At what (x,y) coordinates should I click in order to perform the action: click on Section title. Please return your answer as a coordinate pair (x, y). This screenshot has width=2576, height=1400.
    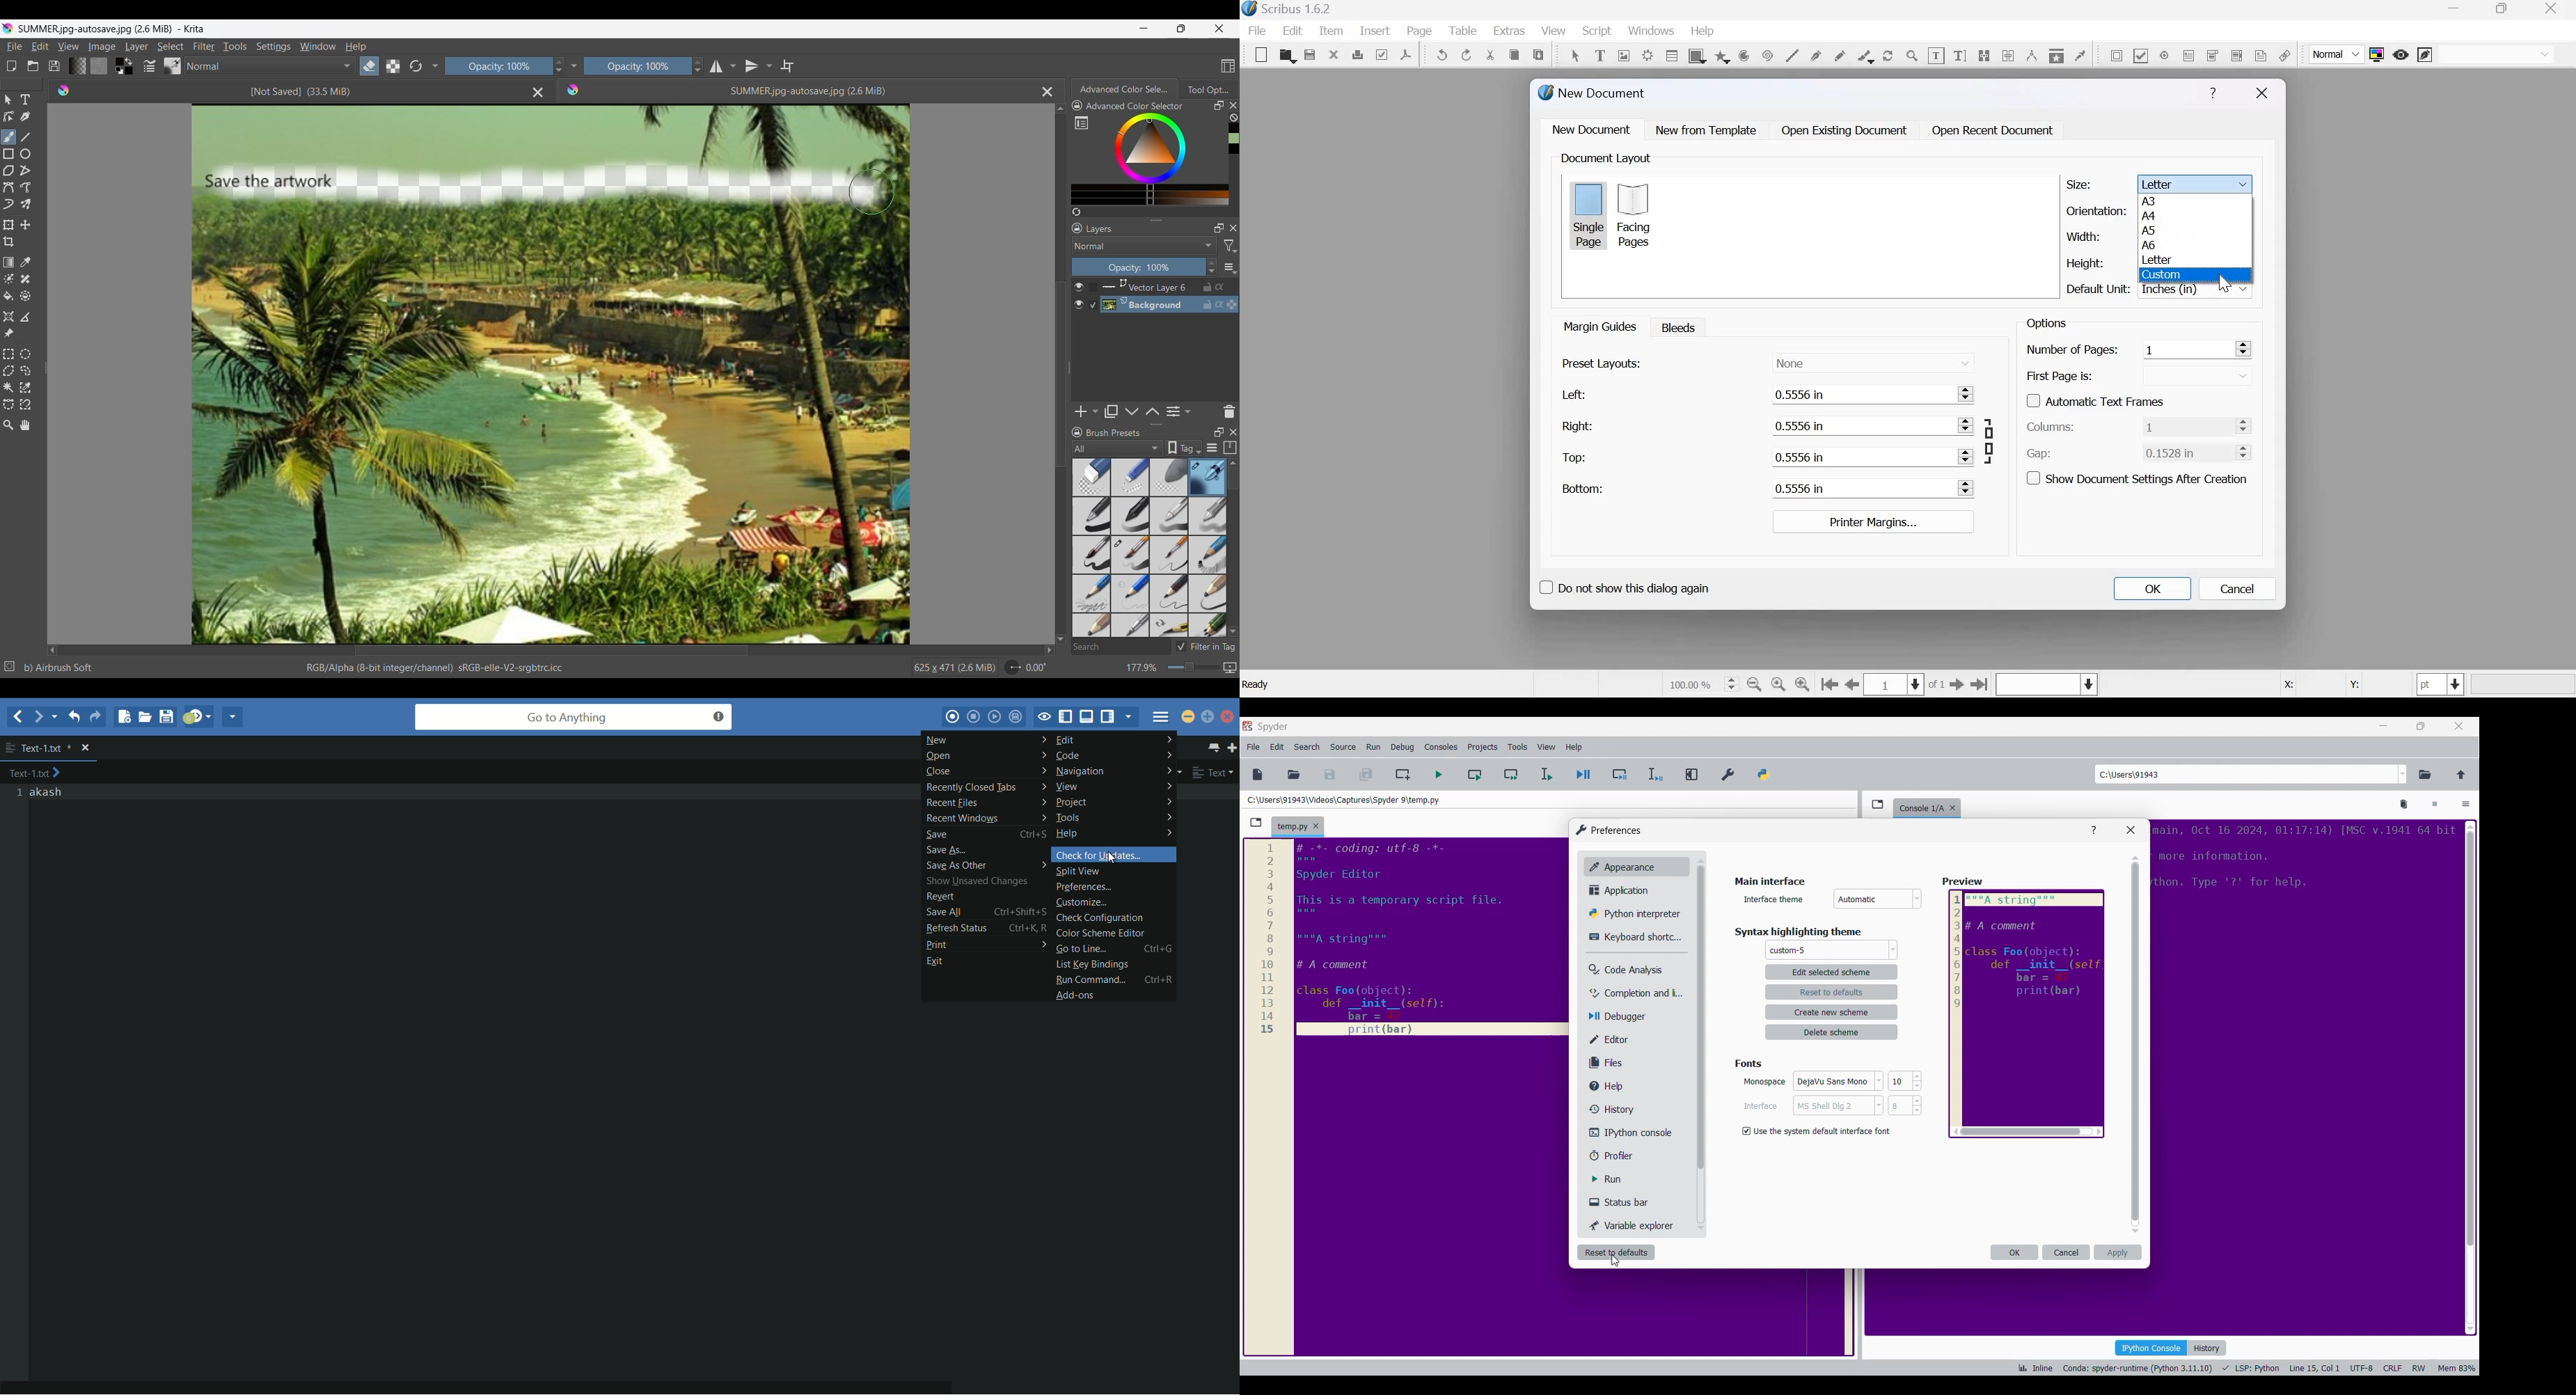
    Looking at the image, I should click on (1770, 882).